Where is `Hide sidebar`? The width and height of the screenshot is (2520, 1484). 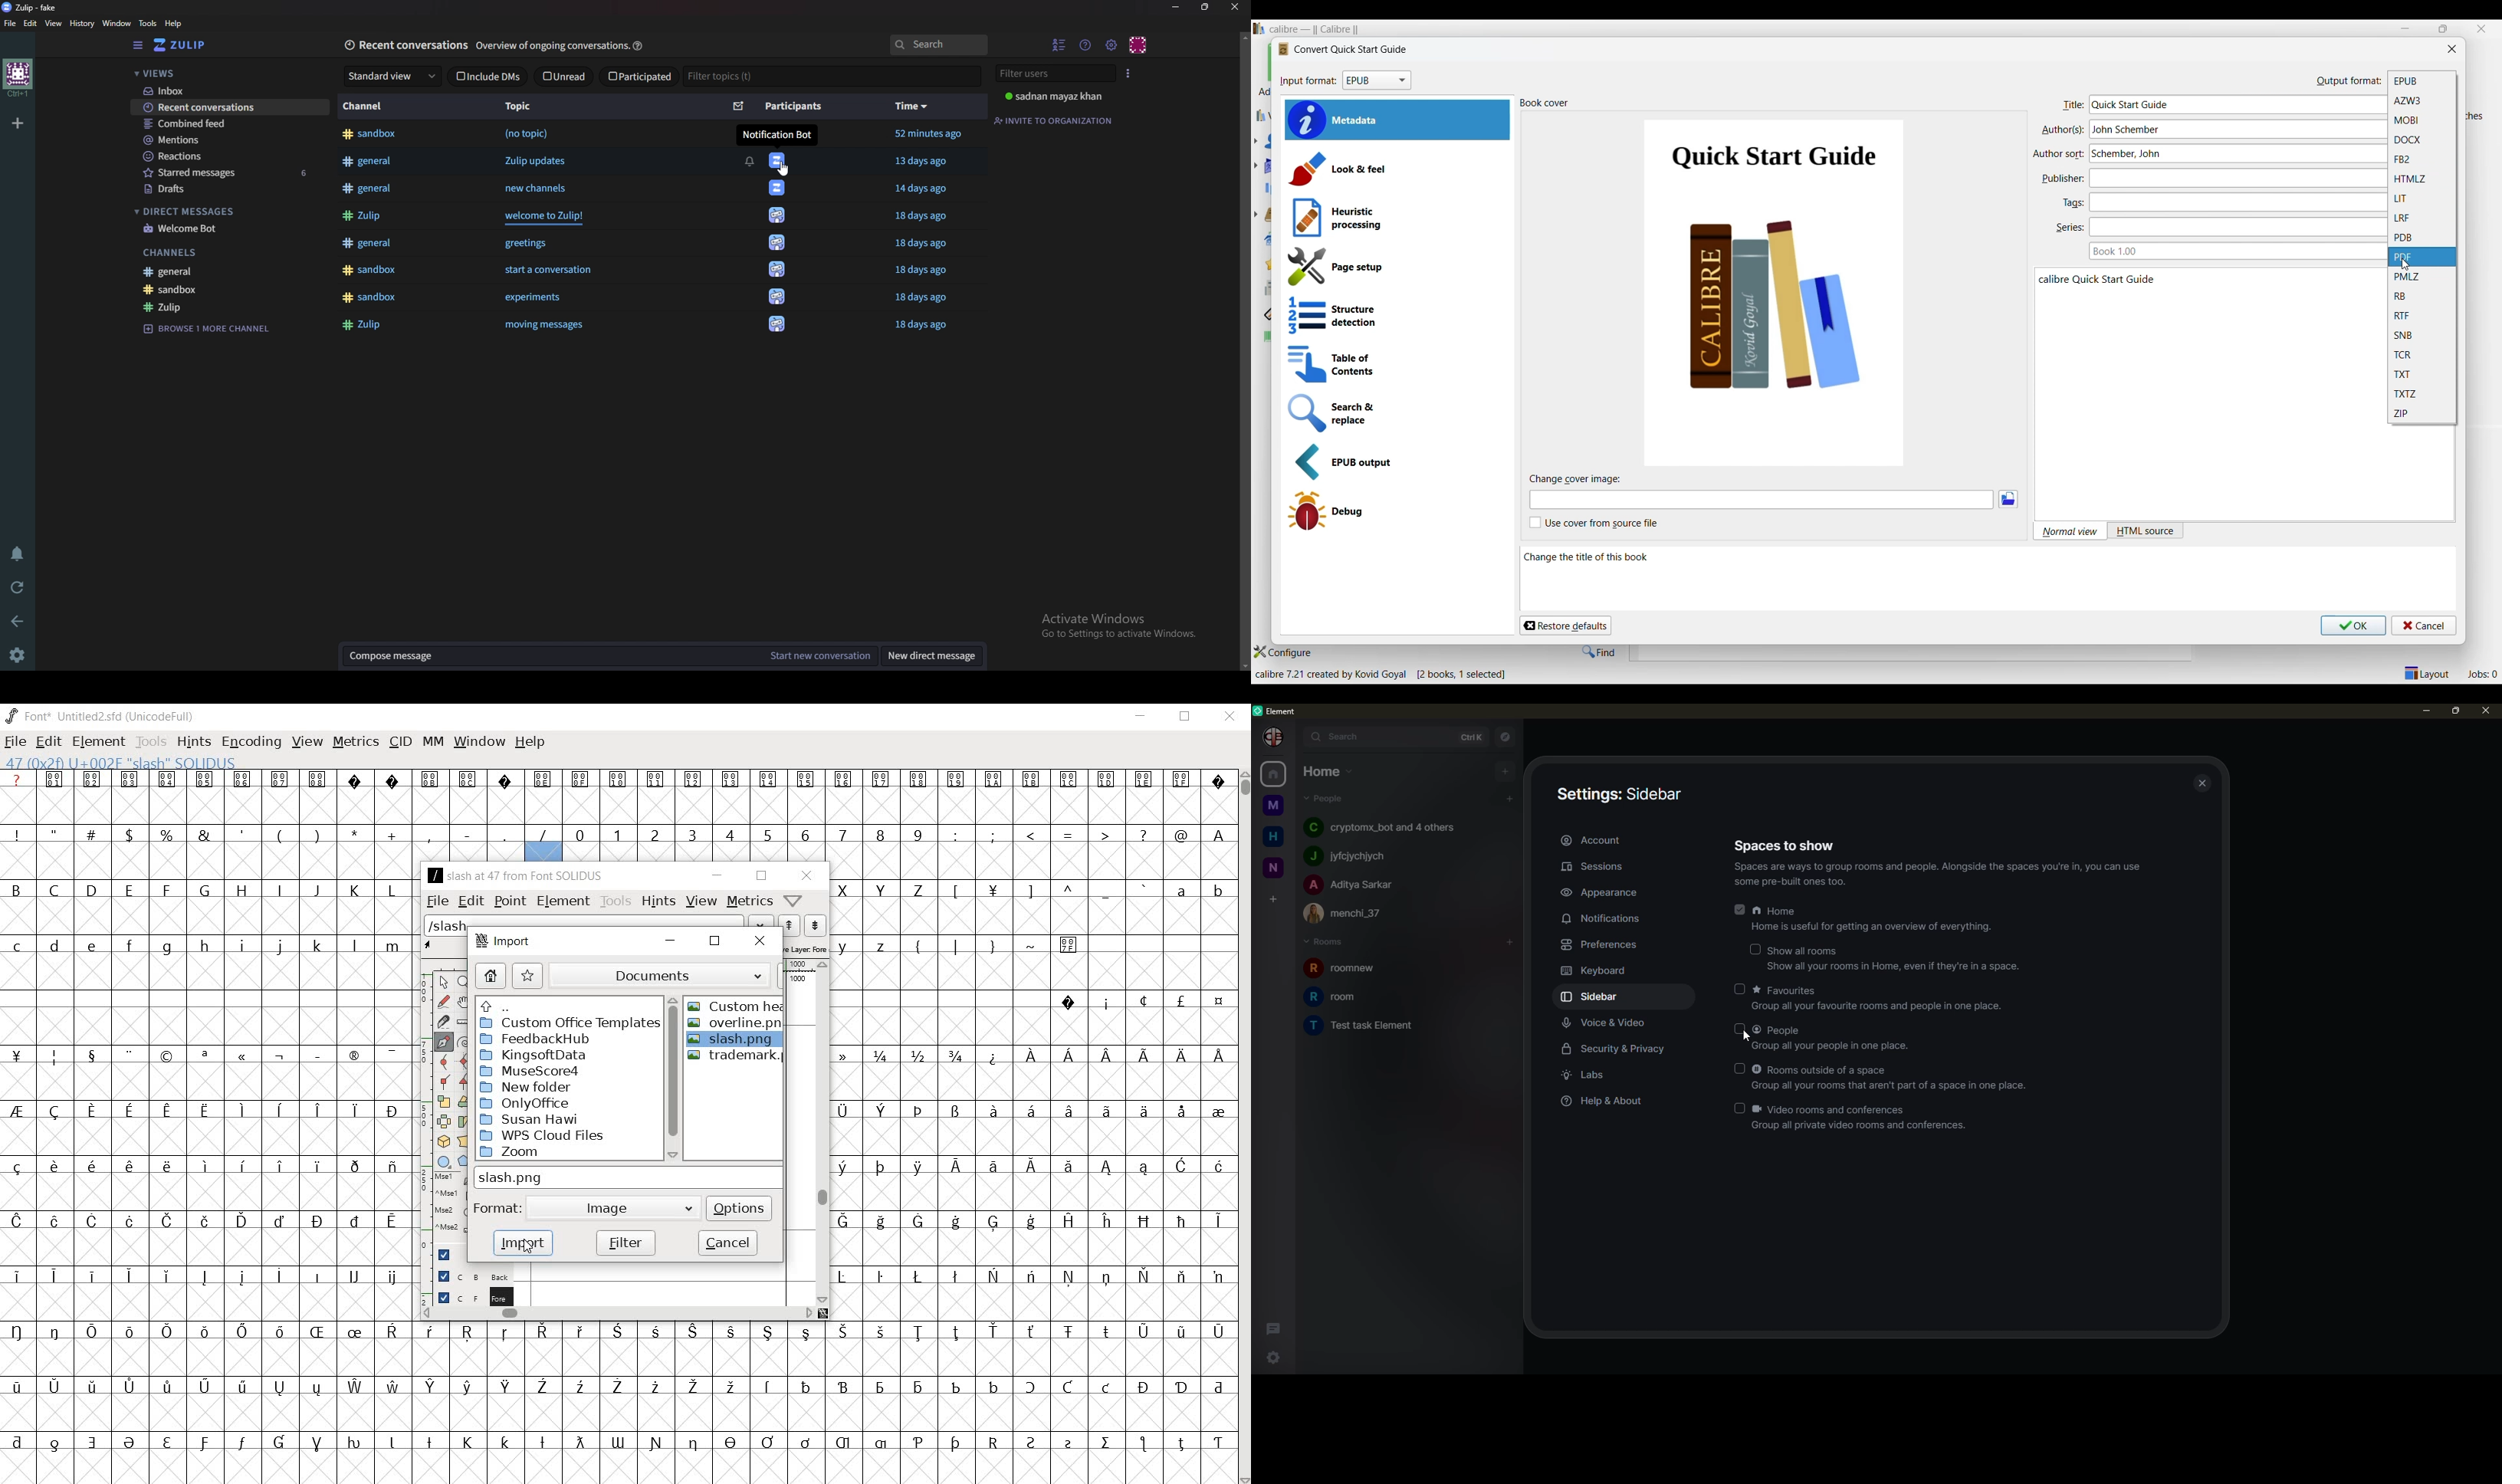 Hide sidebar is located at coordinates (139, 45).